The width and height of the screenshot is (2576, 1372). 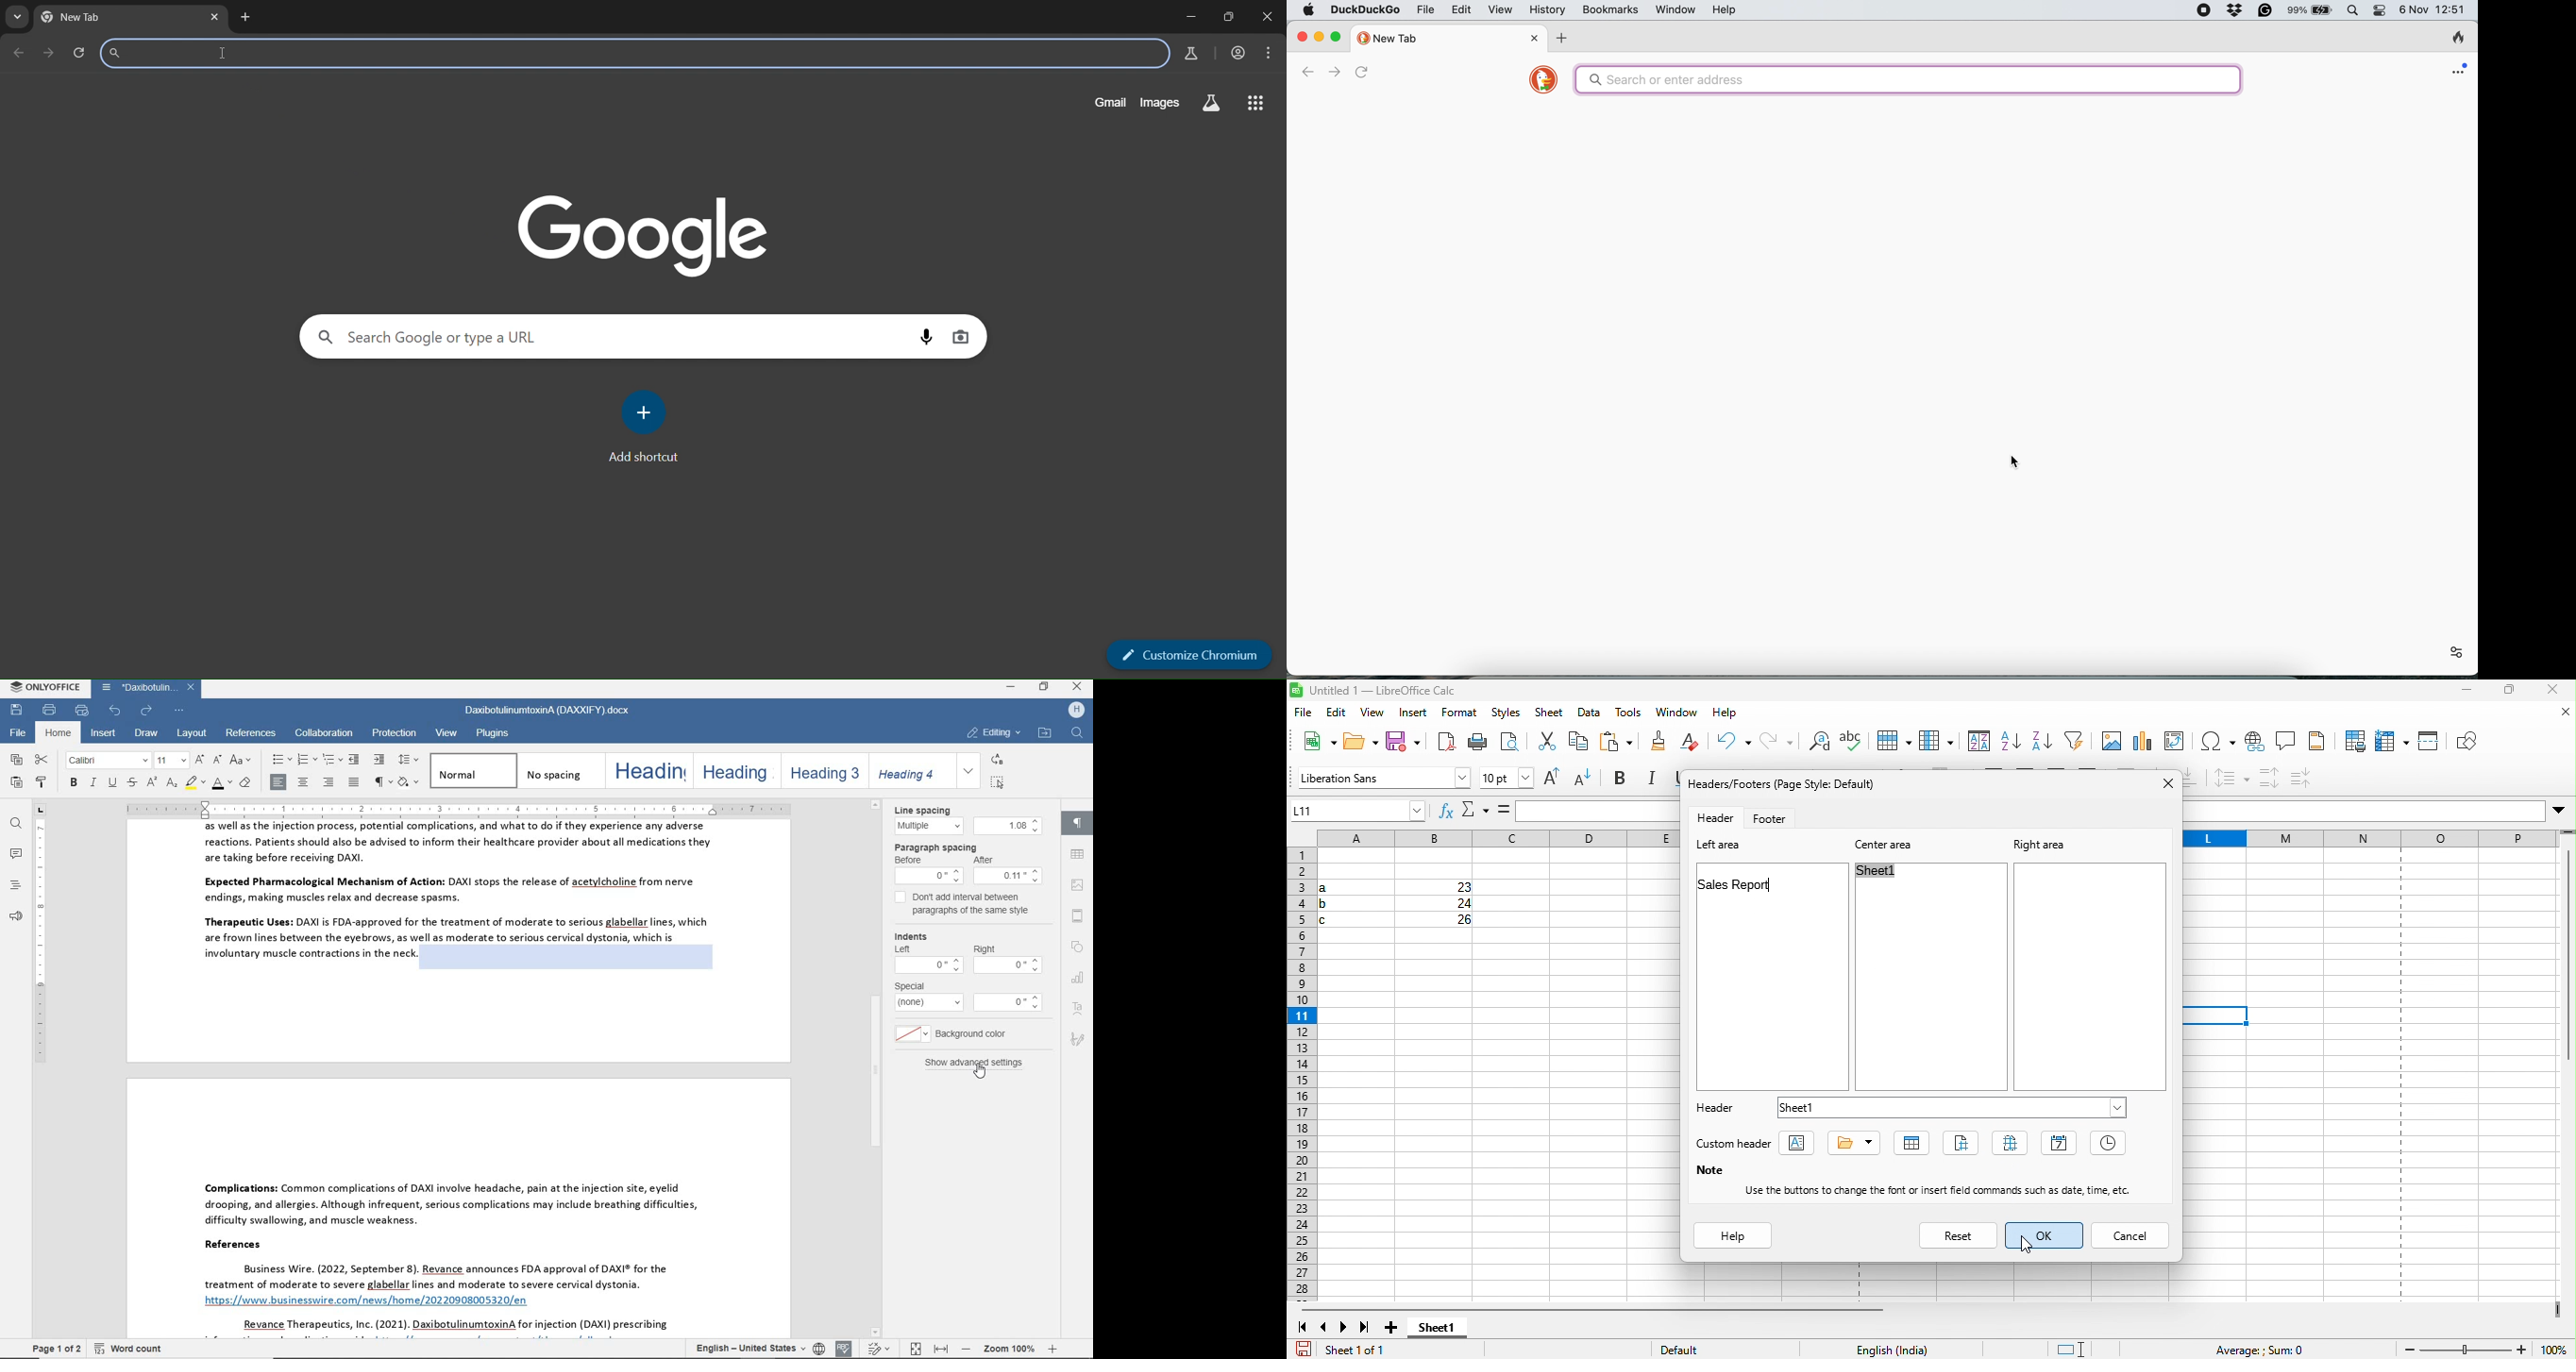 What do you see at coordinates (969, 1063) in the screenshot?
I see `show advanced settings` at bounding box center [969, 1063].